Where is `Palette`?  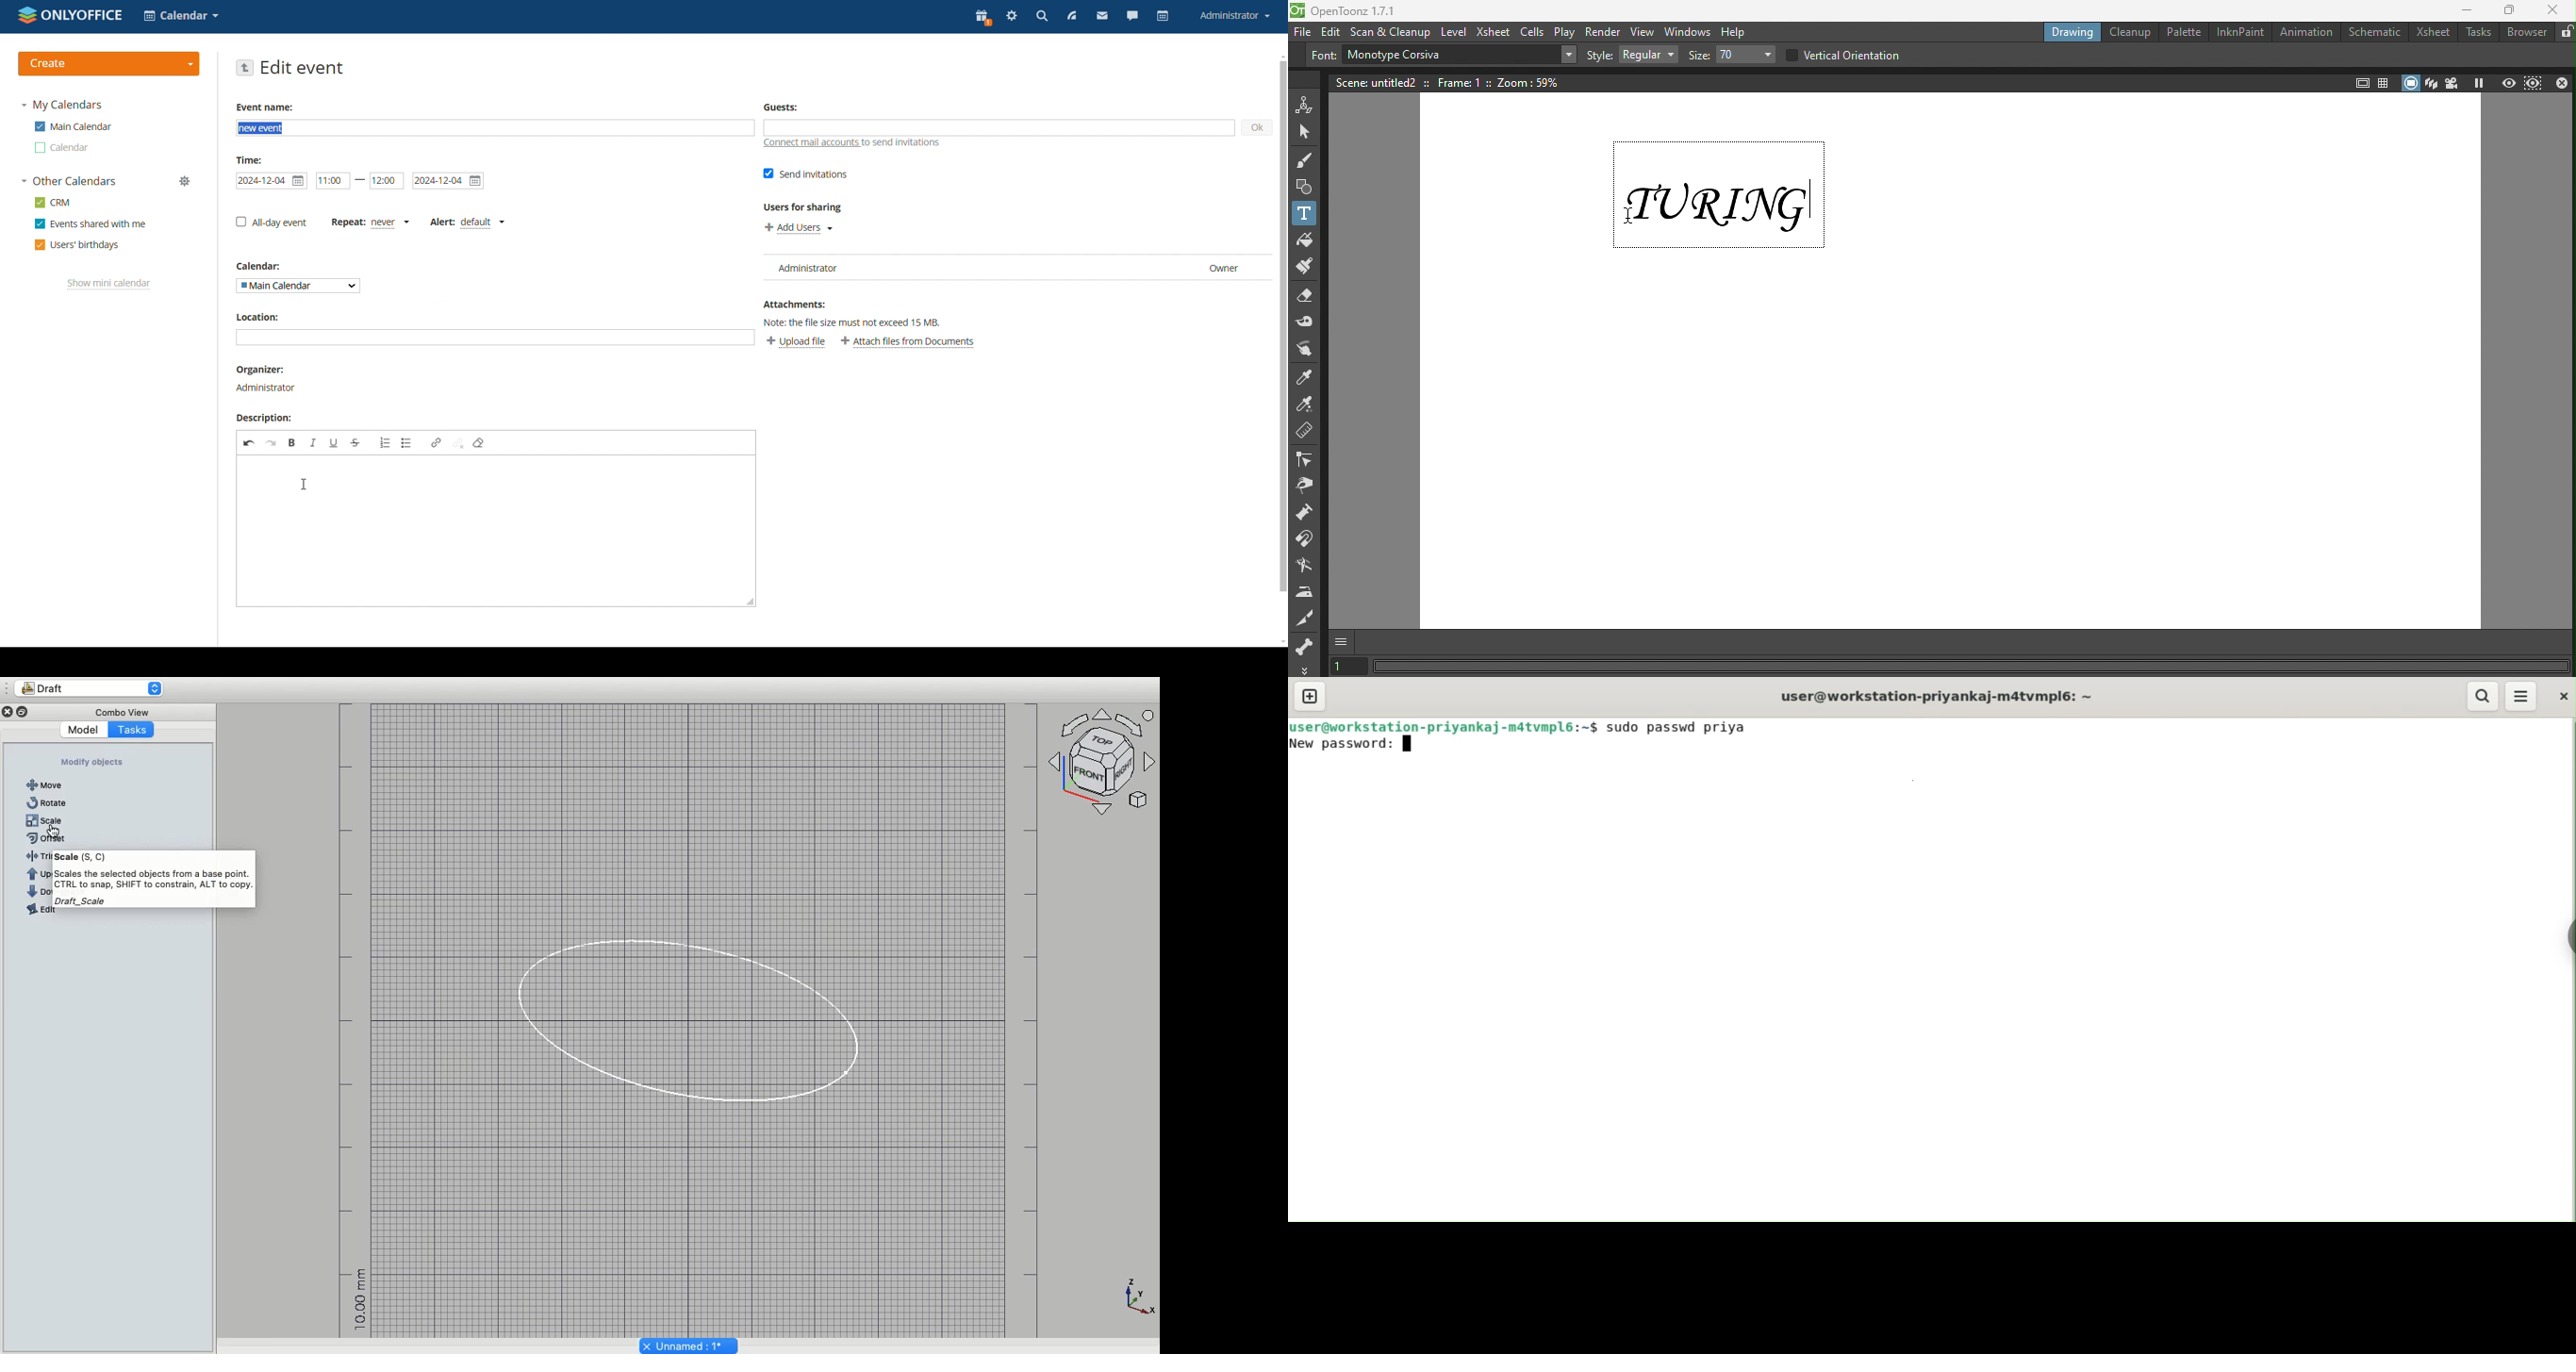 Palette is located at coordinates (2182, 32).